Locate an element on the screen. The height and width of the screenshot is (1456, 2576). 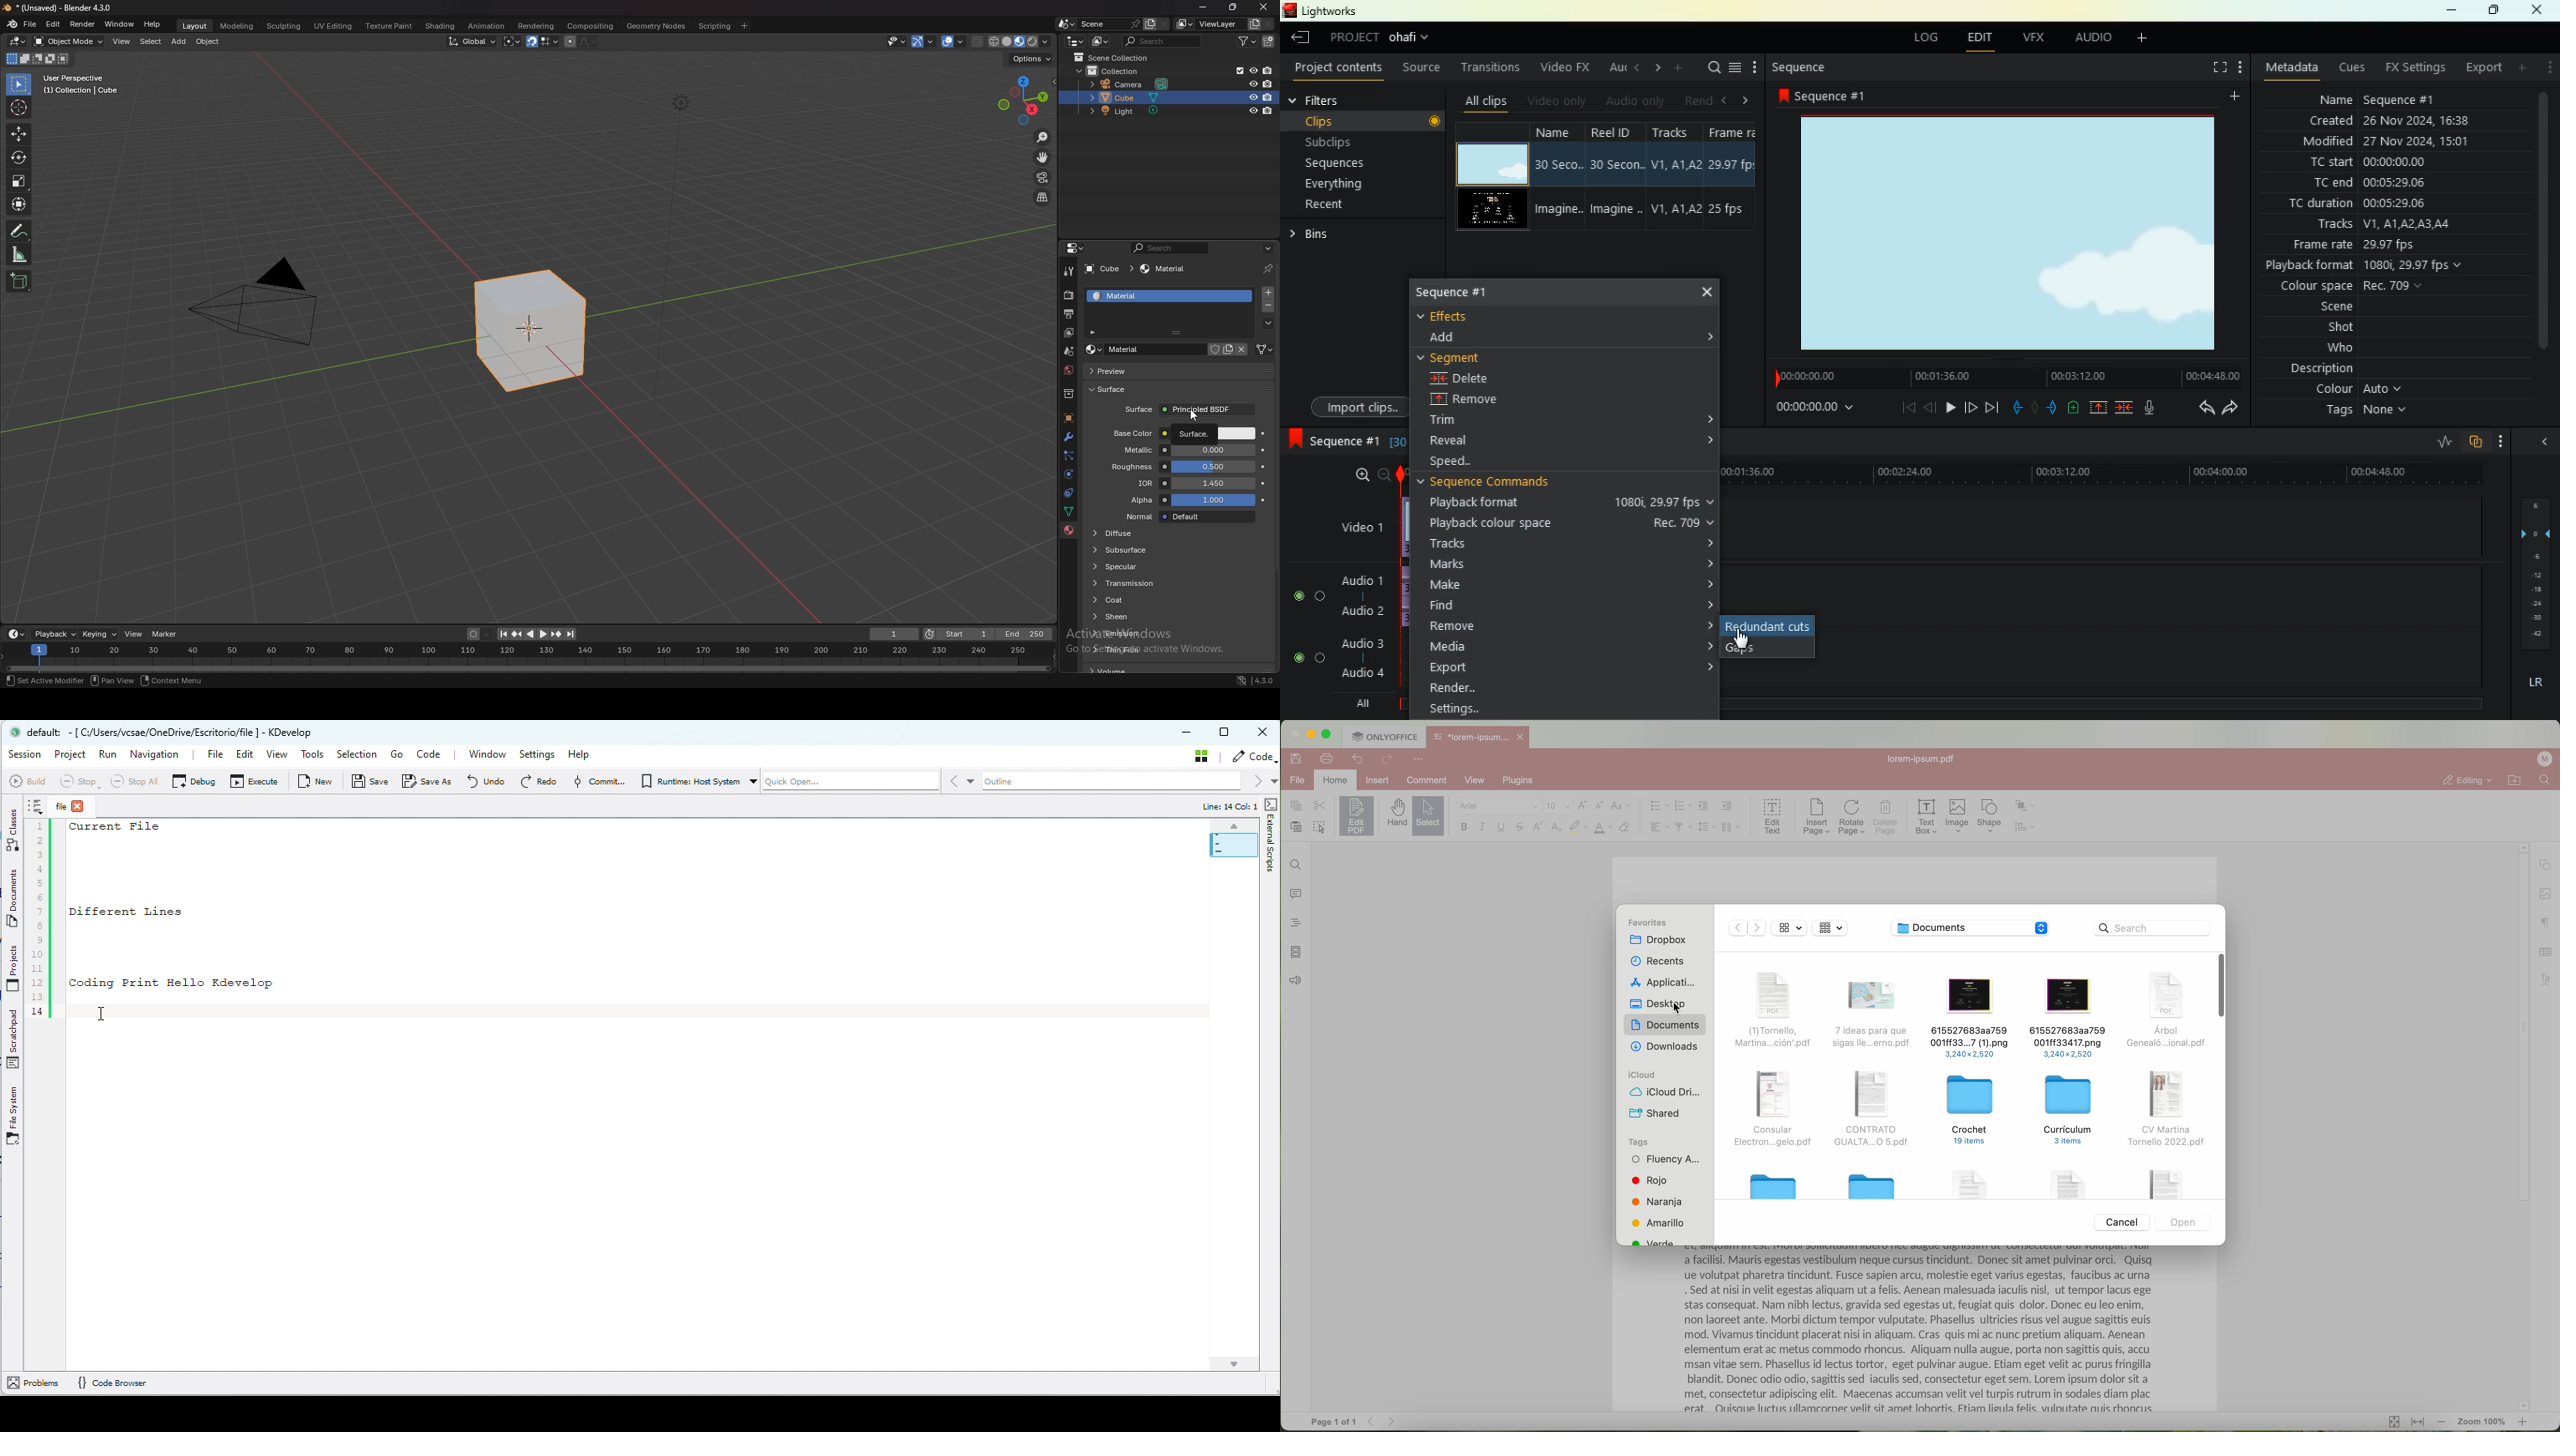
layers is located at coordinates (2534, 571).